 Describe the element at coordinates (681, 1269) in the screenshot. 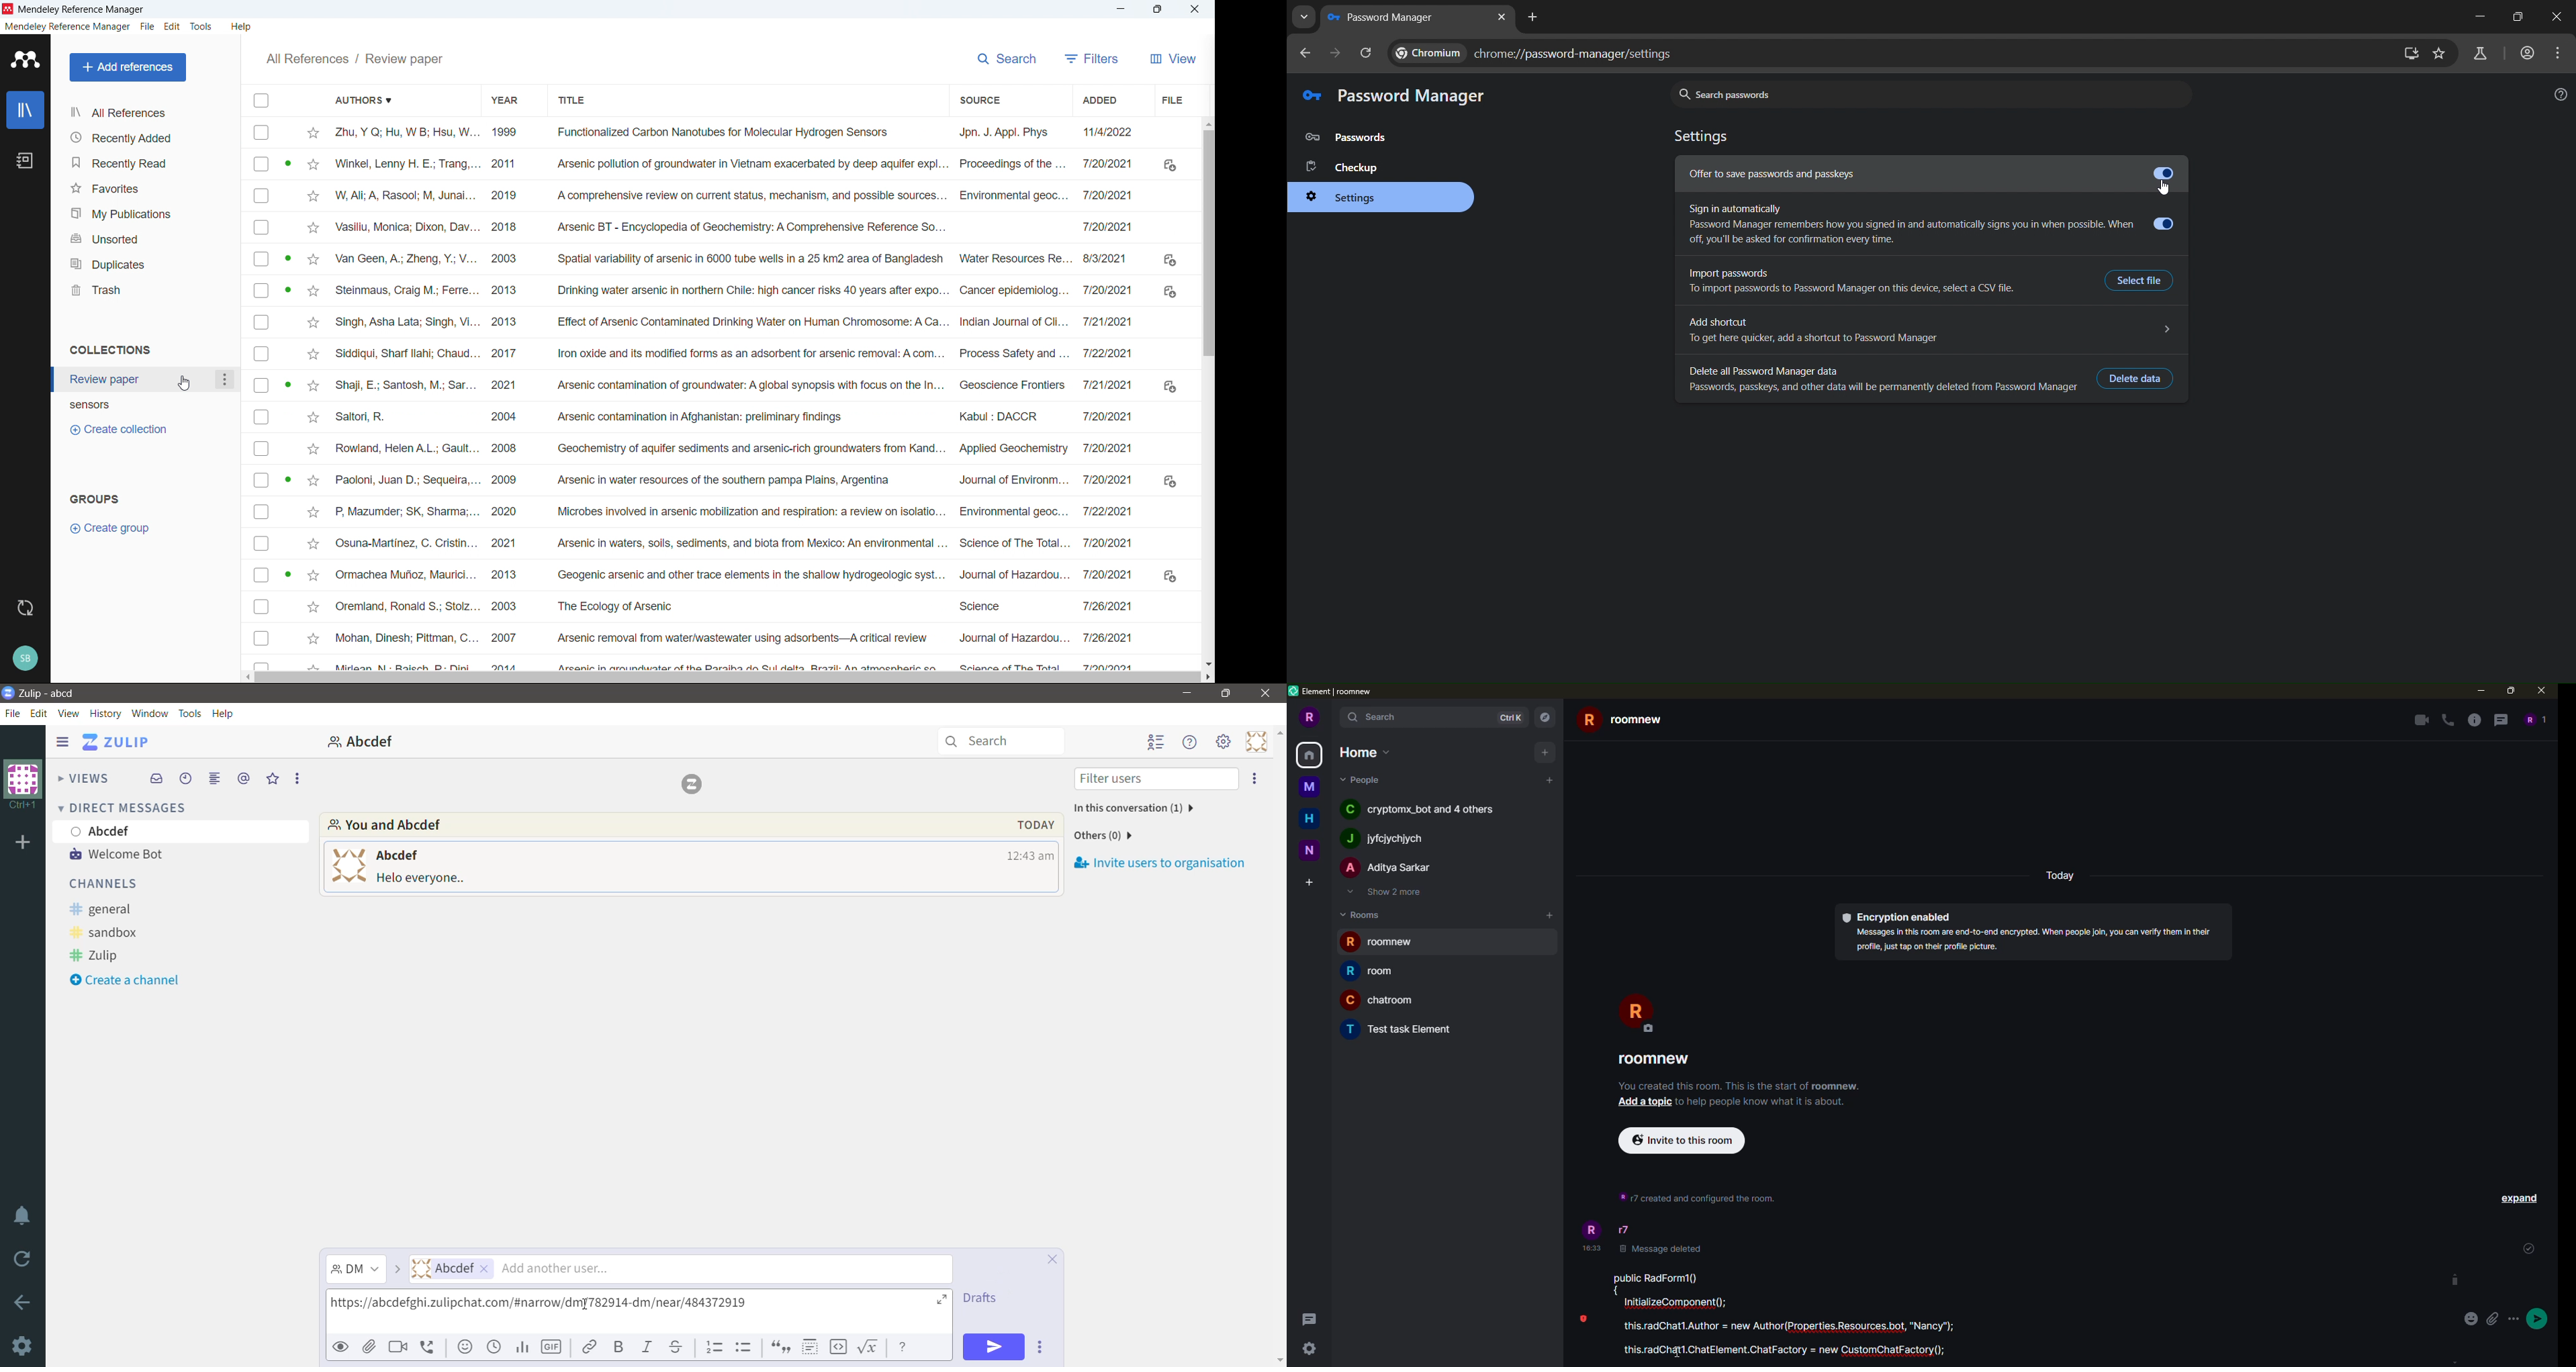

I see `Users` at that location.